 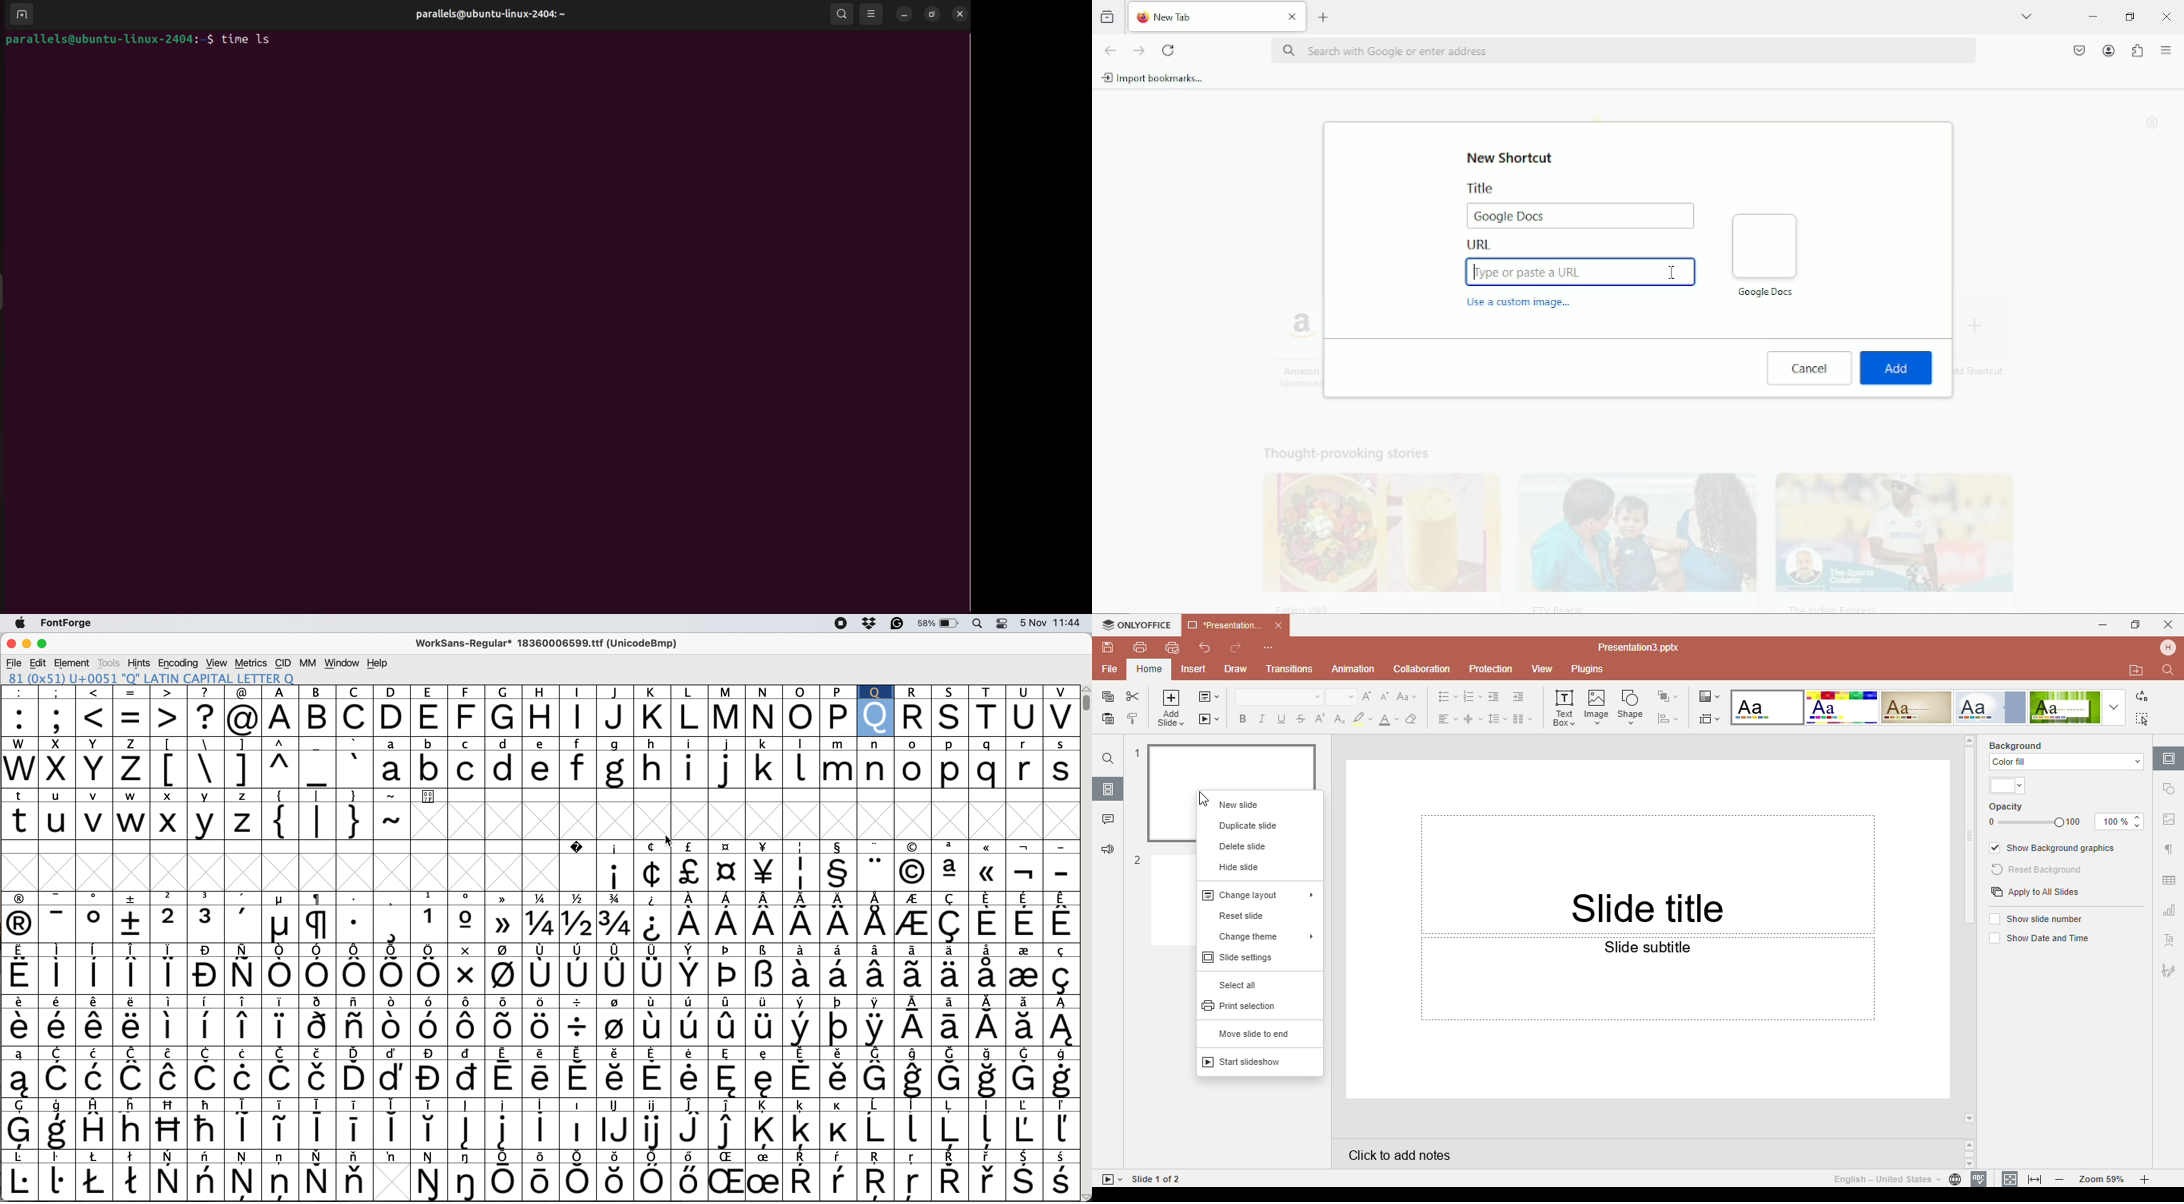 What do you see at coordinates (74, 663) in the screenshot?
I see `element` at bounding box center [74, 663].